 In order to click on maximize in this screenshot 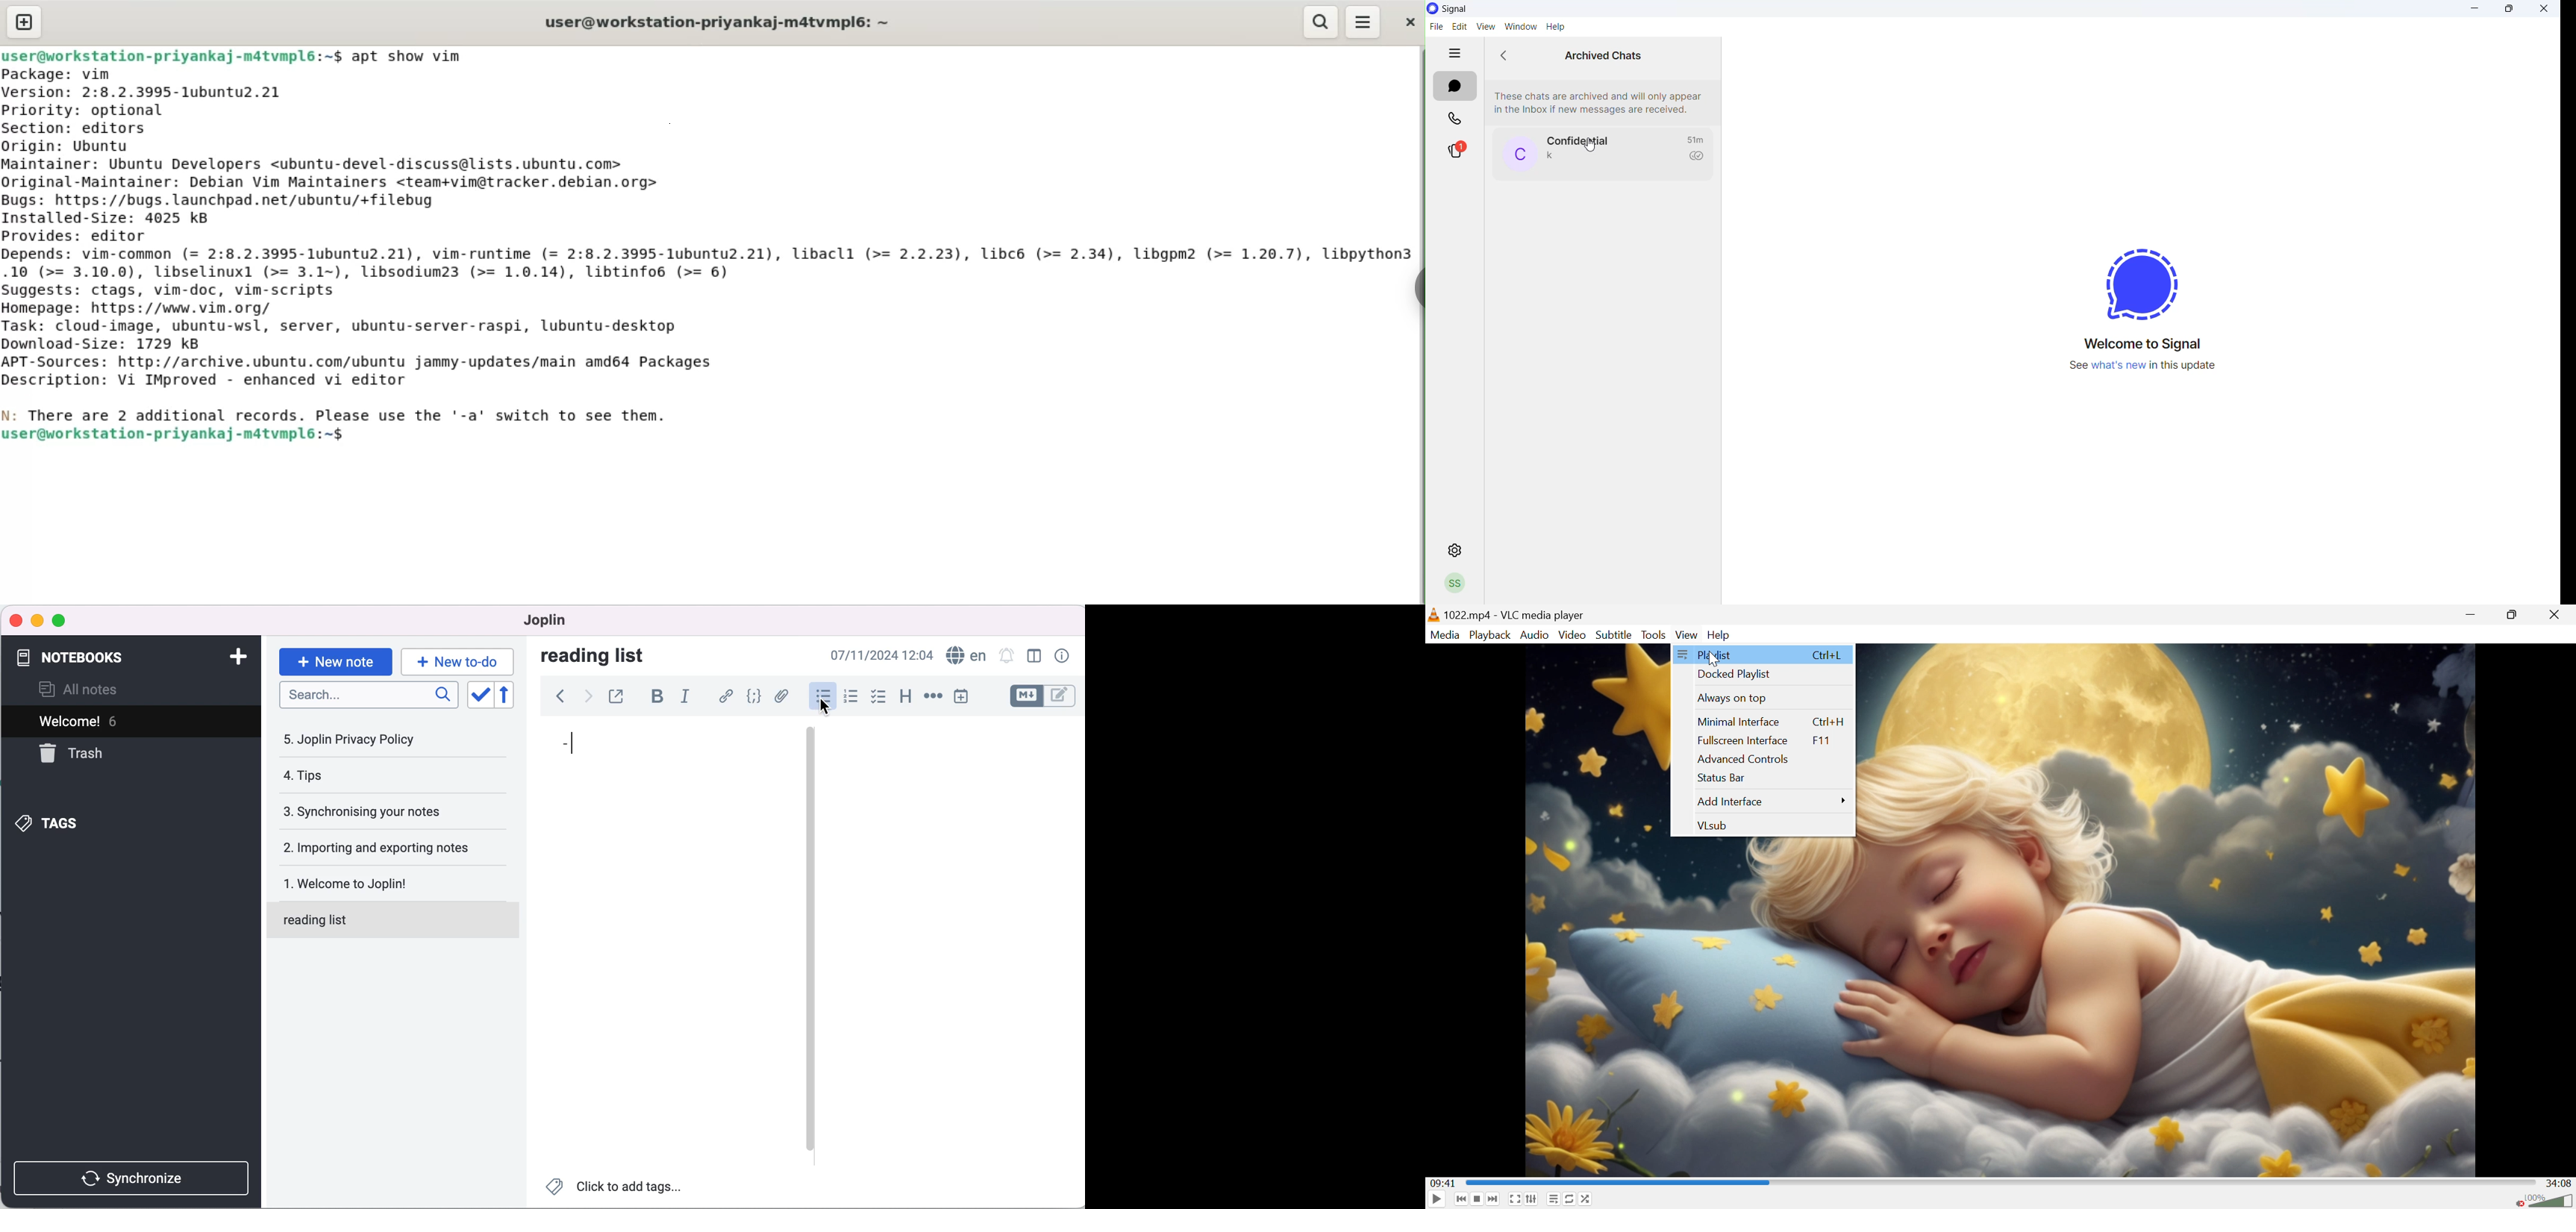, I will do `click(65, 620)`.